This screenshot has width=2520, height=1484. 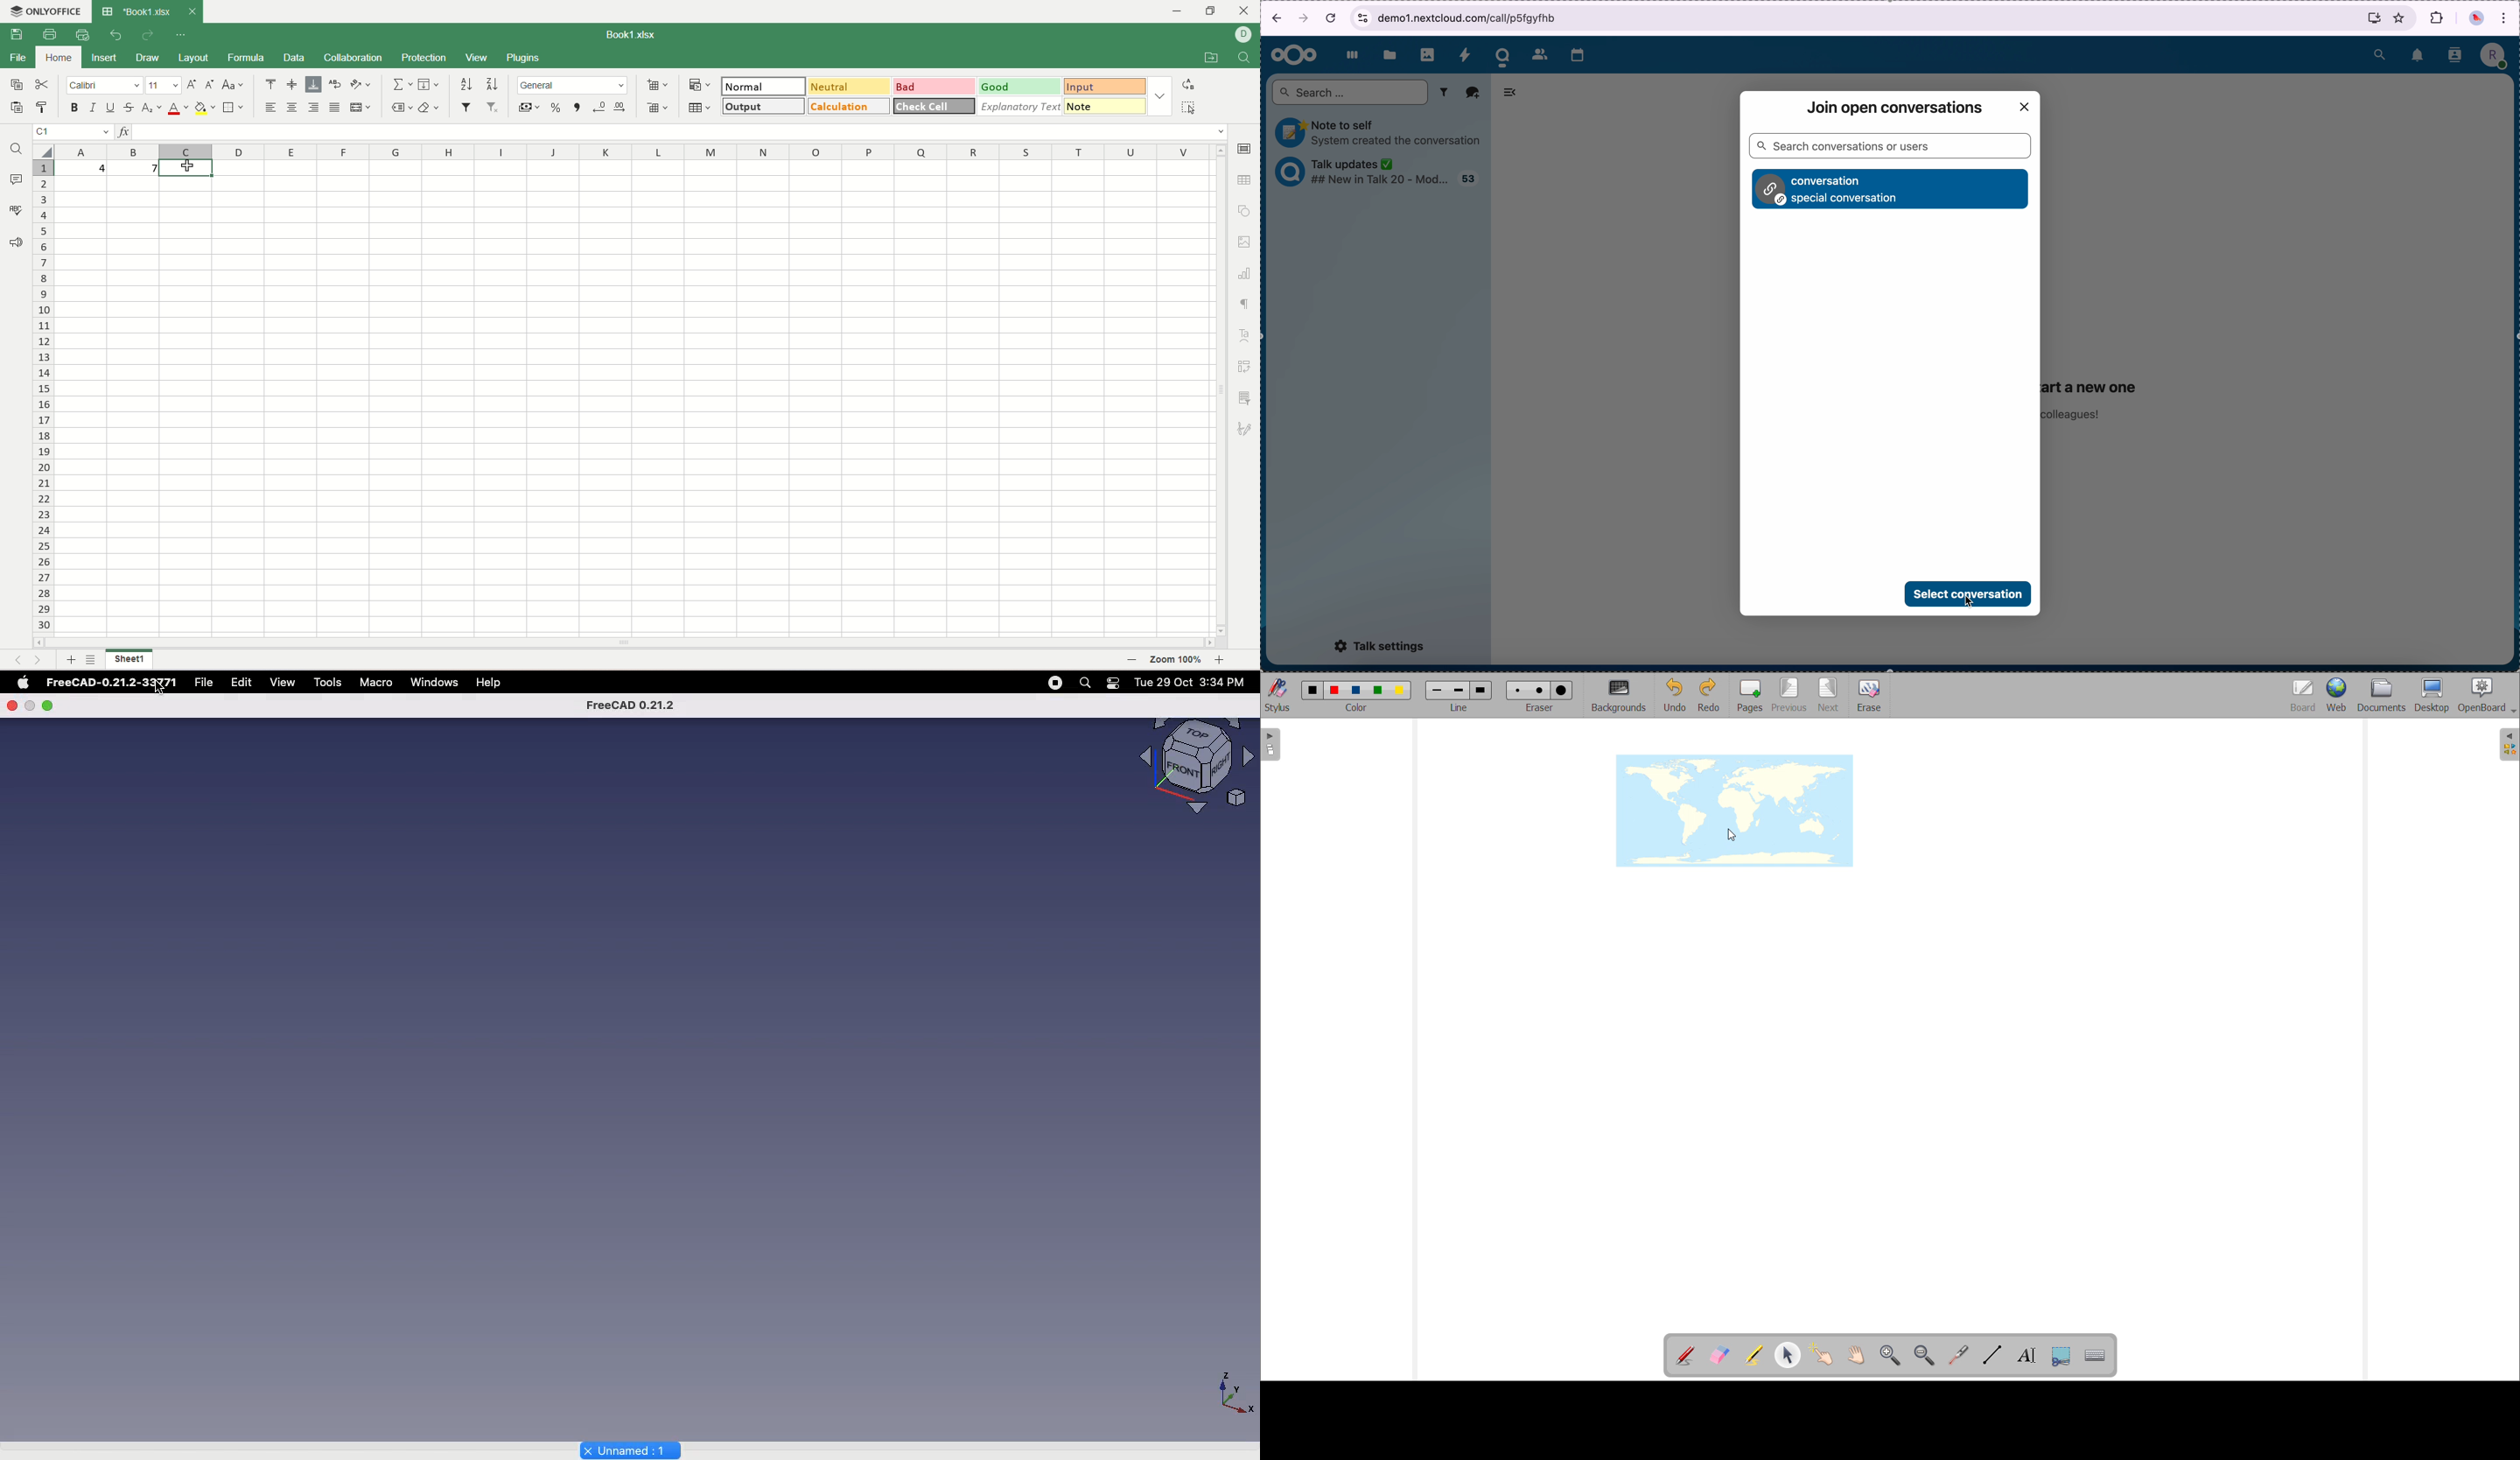 What do you see at coordinates (631, 706) in the screenshot?
I see `FreeCAD 0.21.2` at bounding box center [631, 706].